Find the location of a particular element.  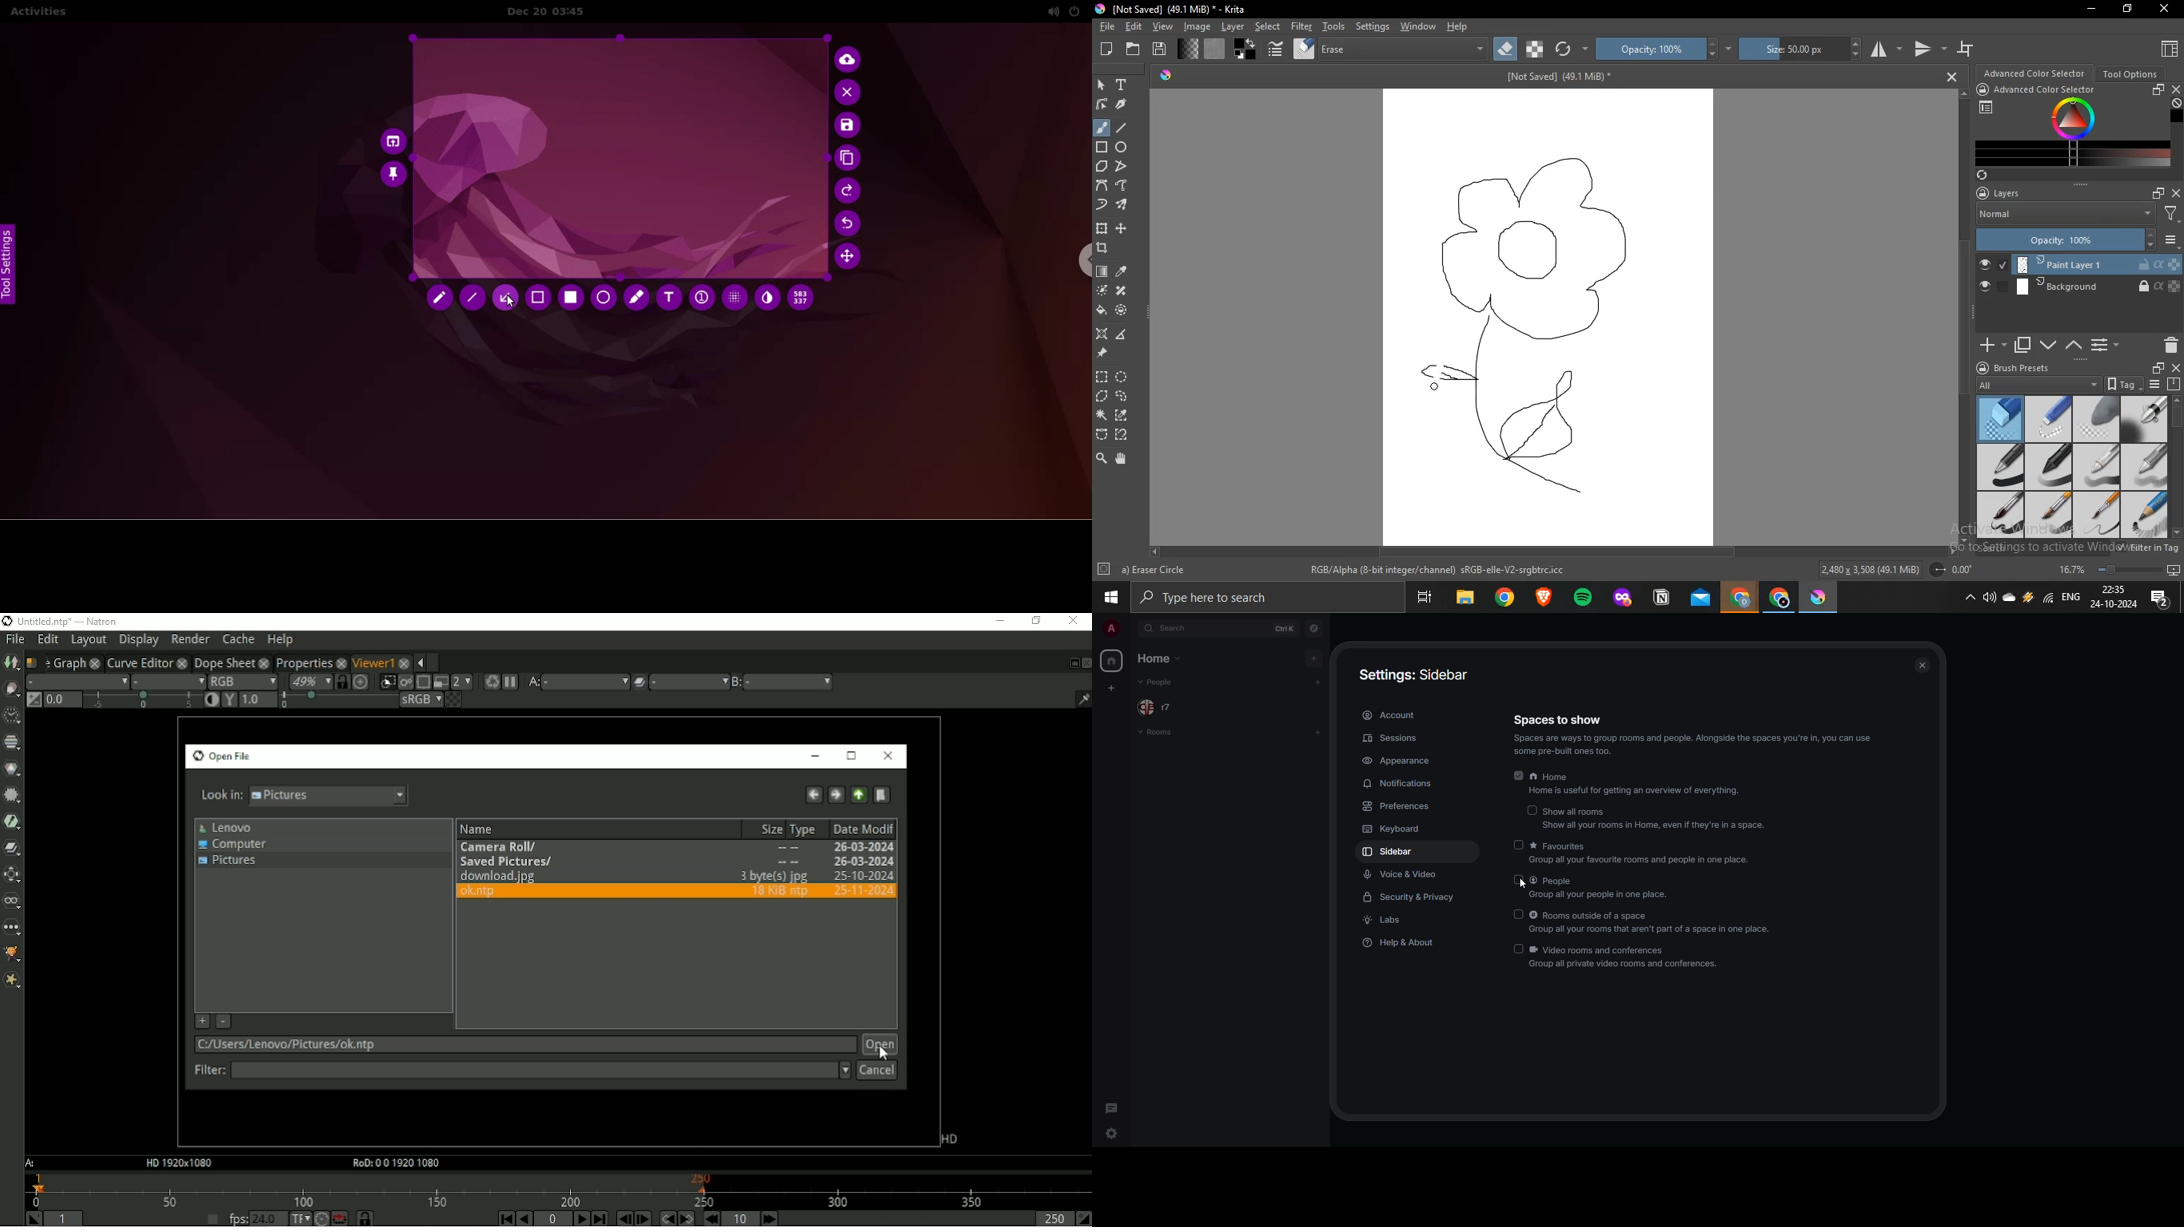

close is located at coordinates (2176, 89).